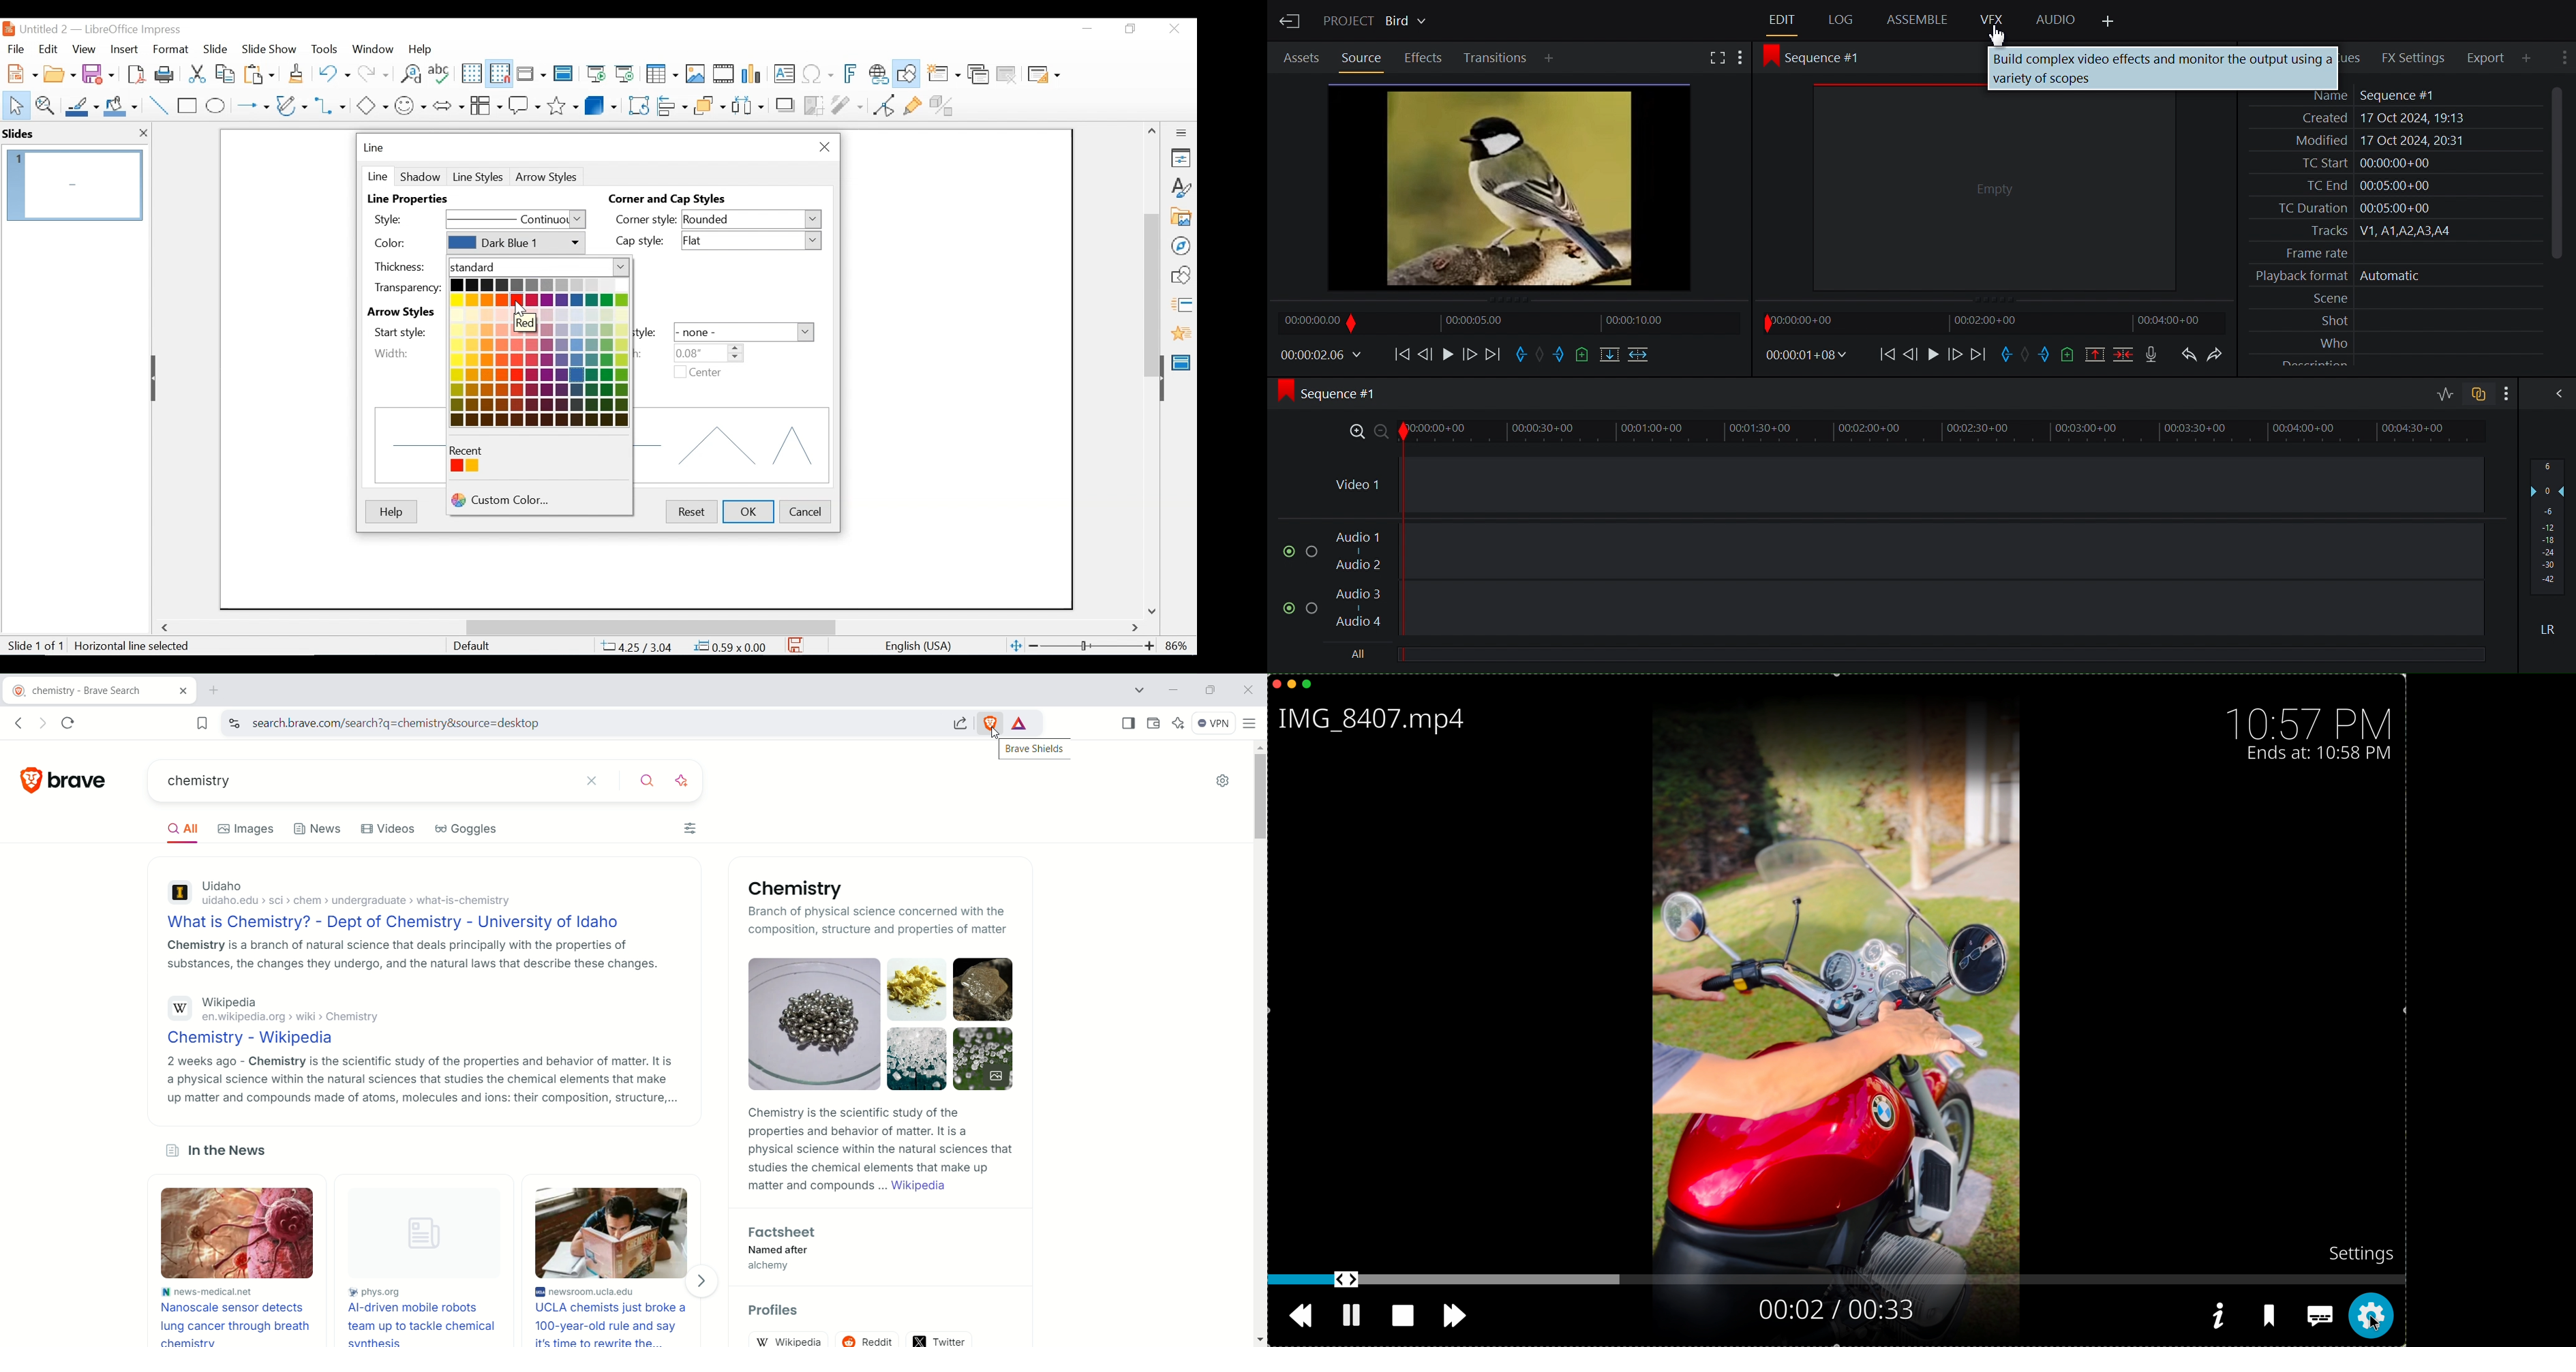  What do you see at coordinates (601, 104) in the screenshot?
I see `3D Objects` at bounding box center [601, 104].